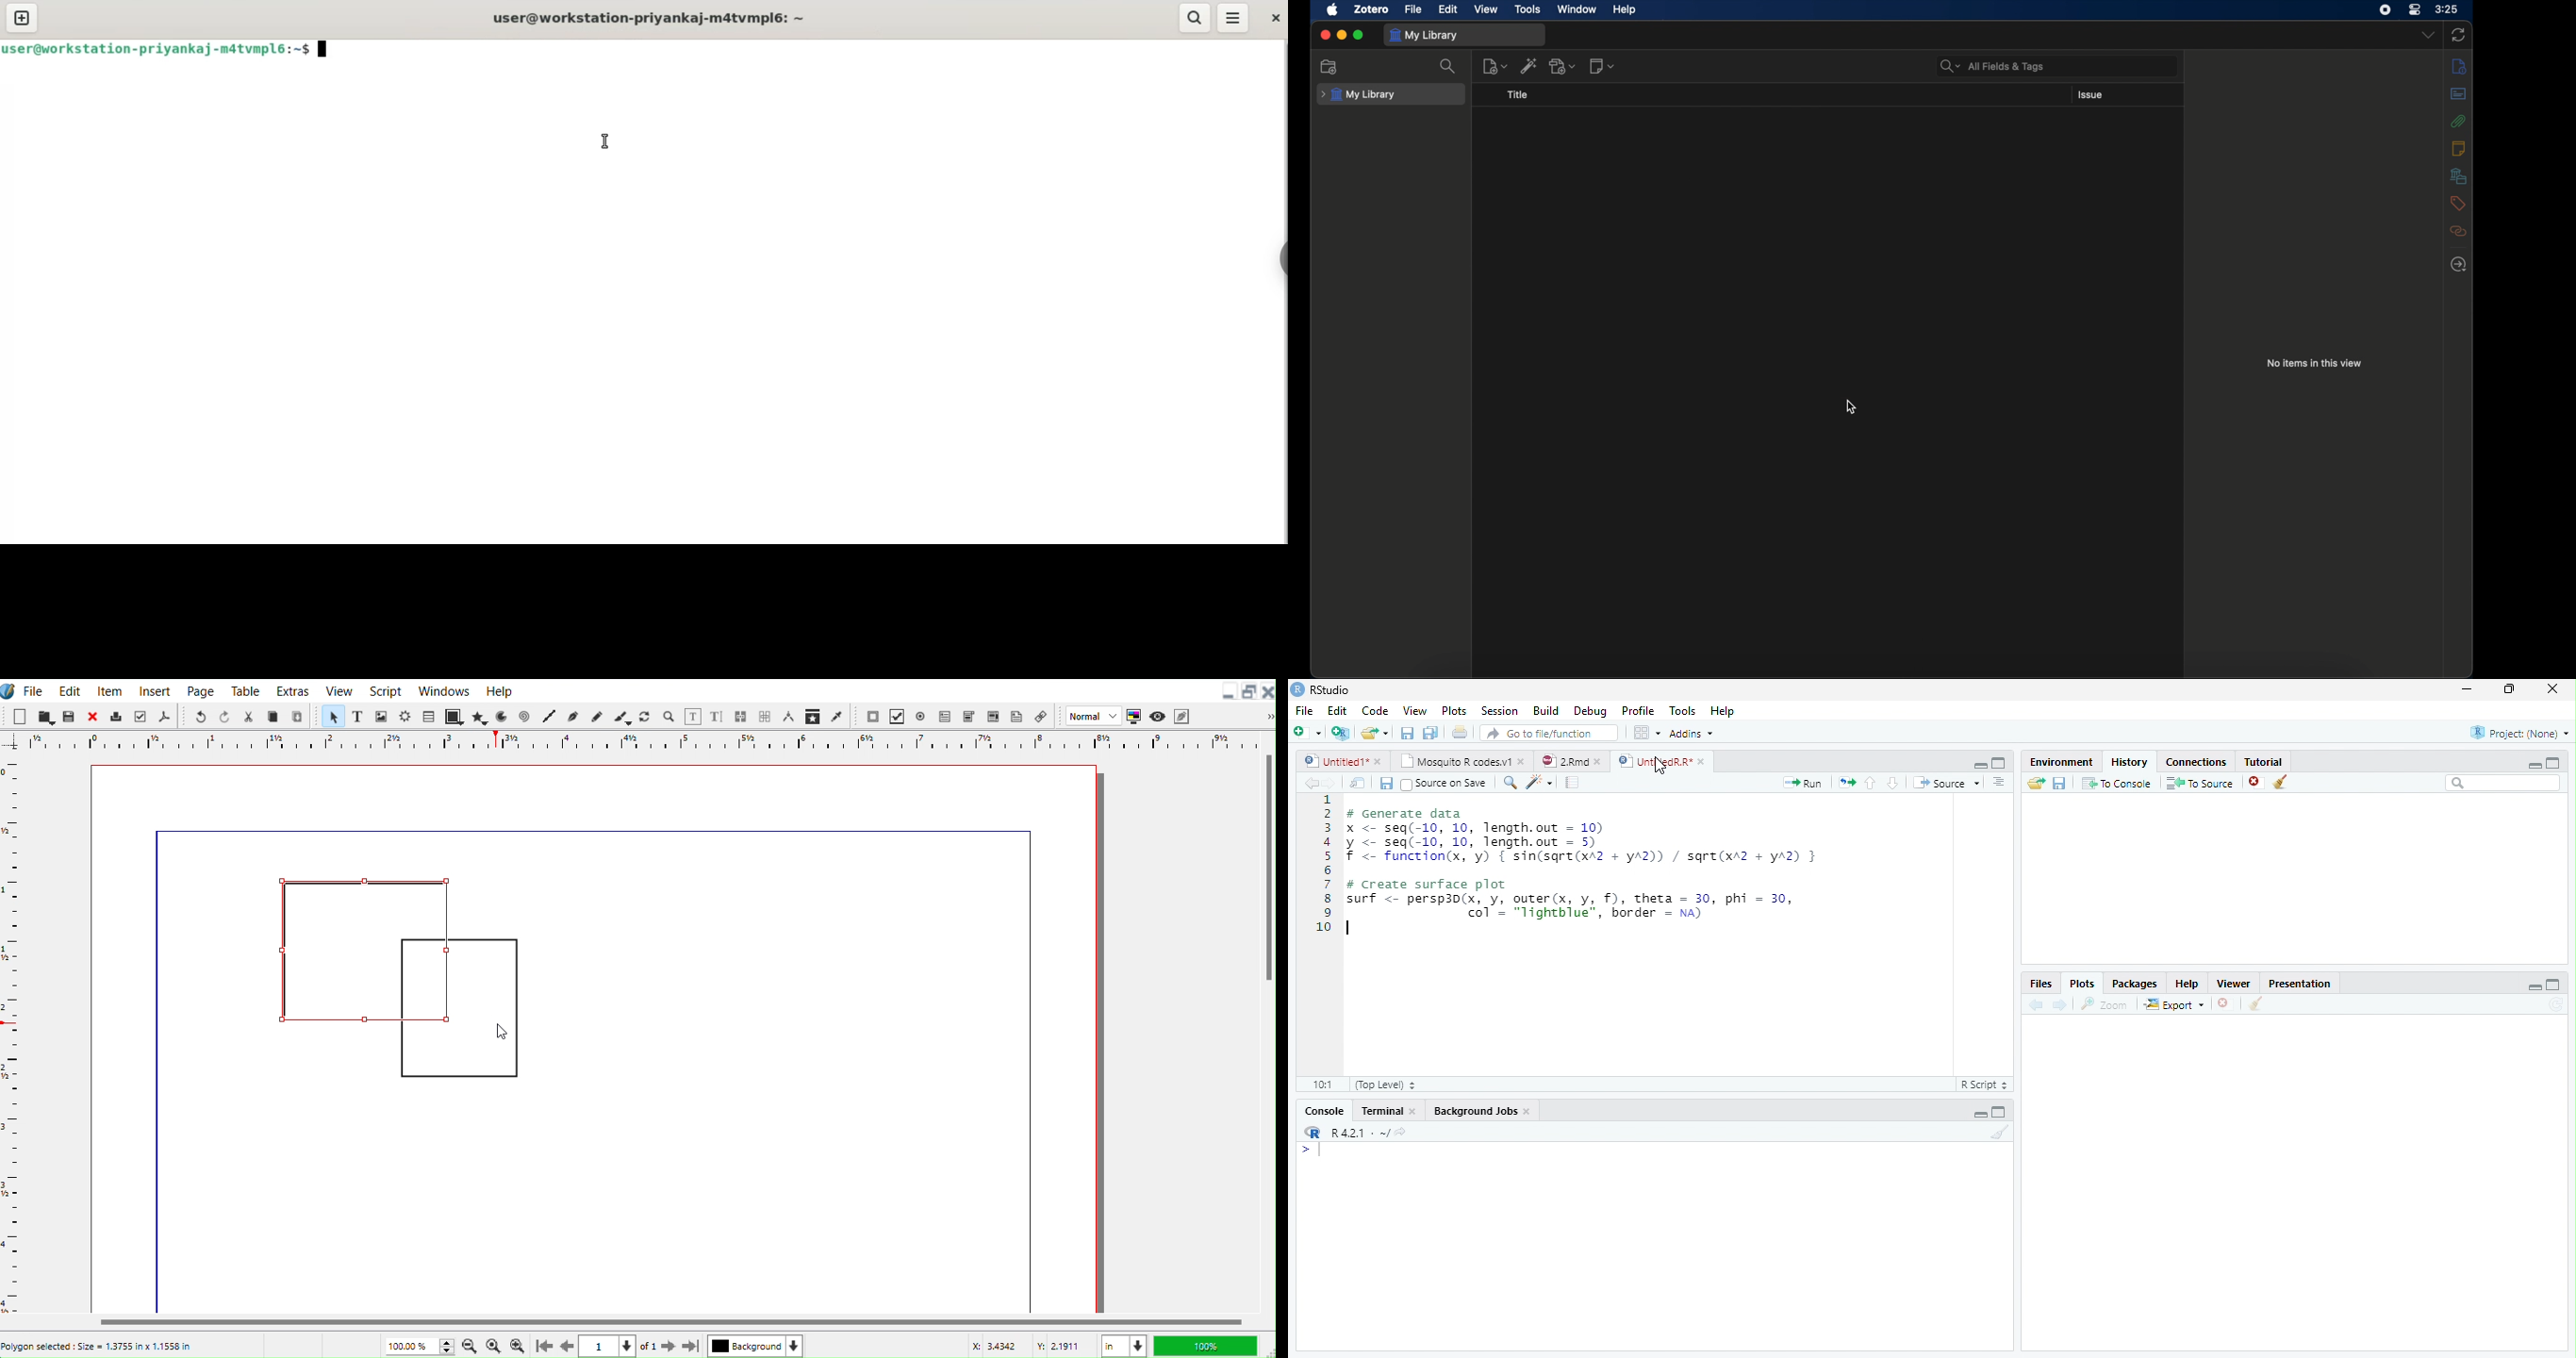  What do you see at coordinates (2233, 983) in the screenshot?
I see `Viewer` at bounding box center [2233, 983].